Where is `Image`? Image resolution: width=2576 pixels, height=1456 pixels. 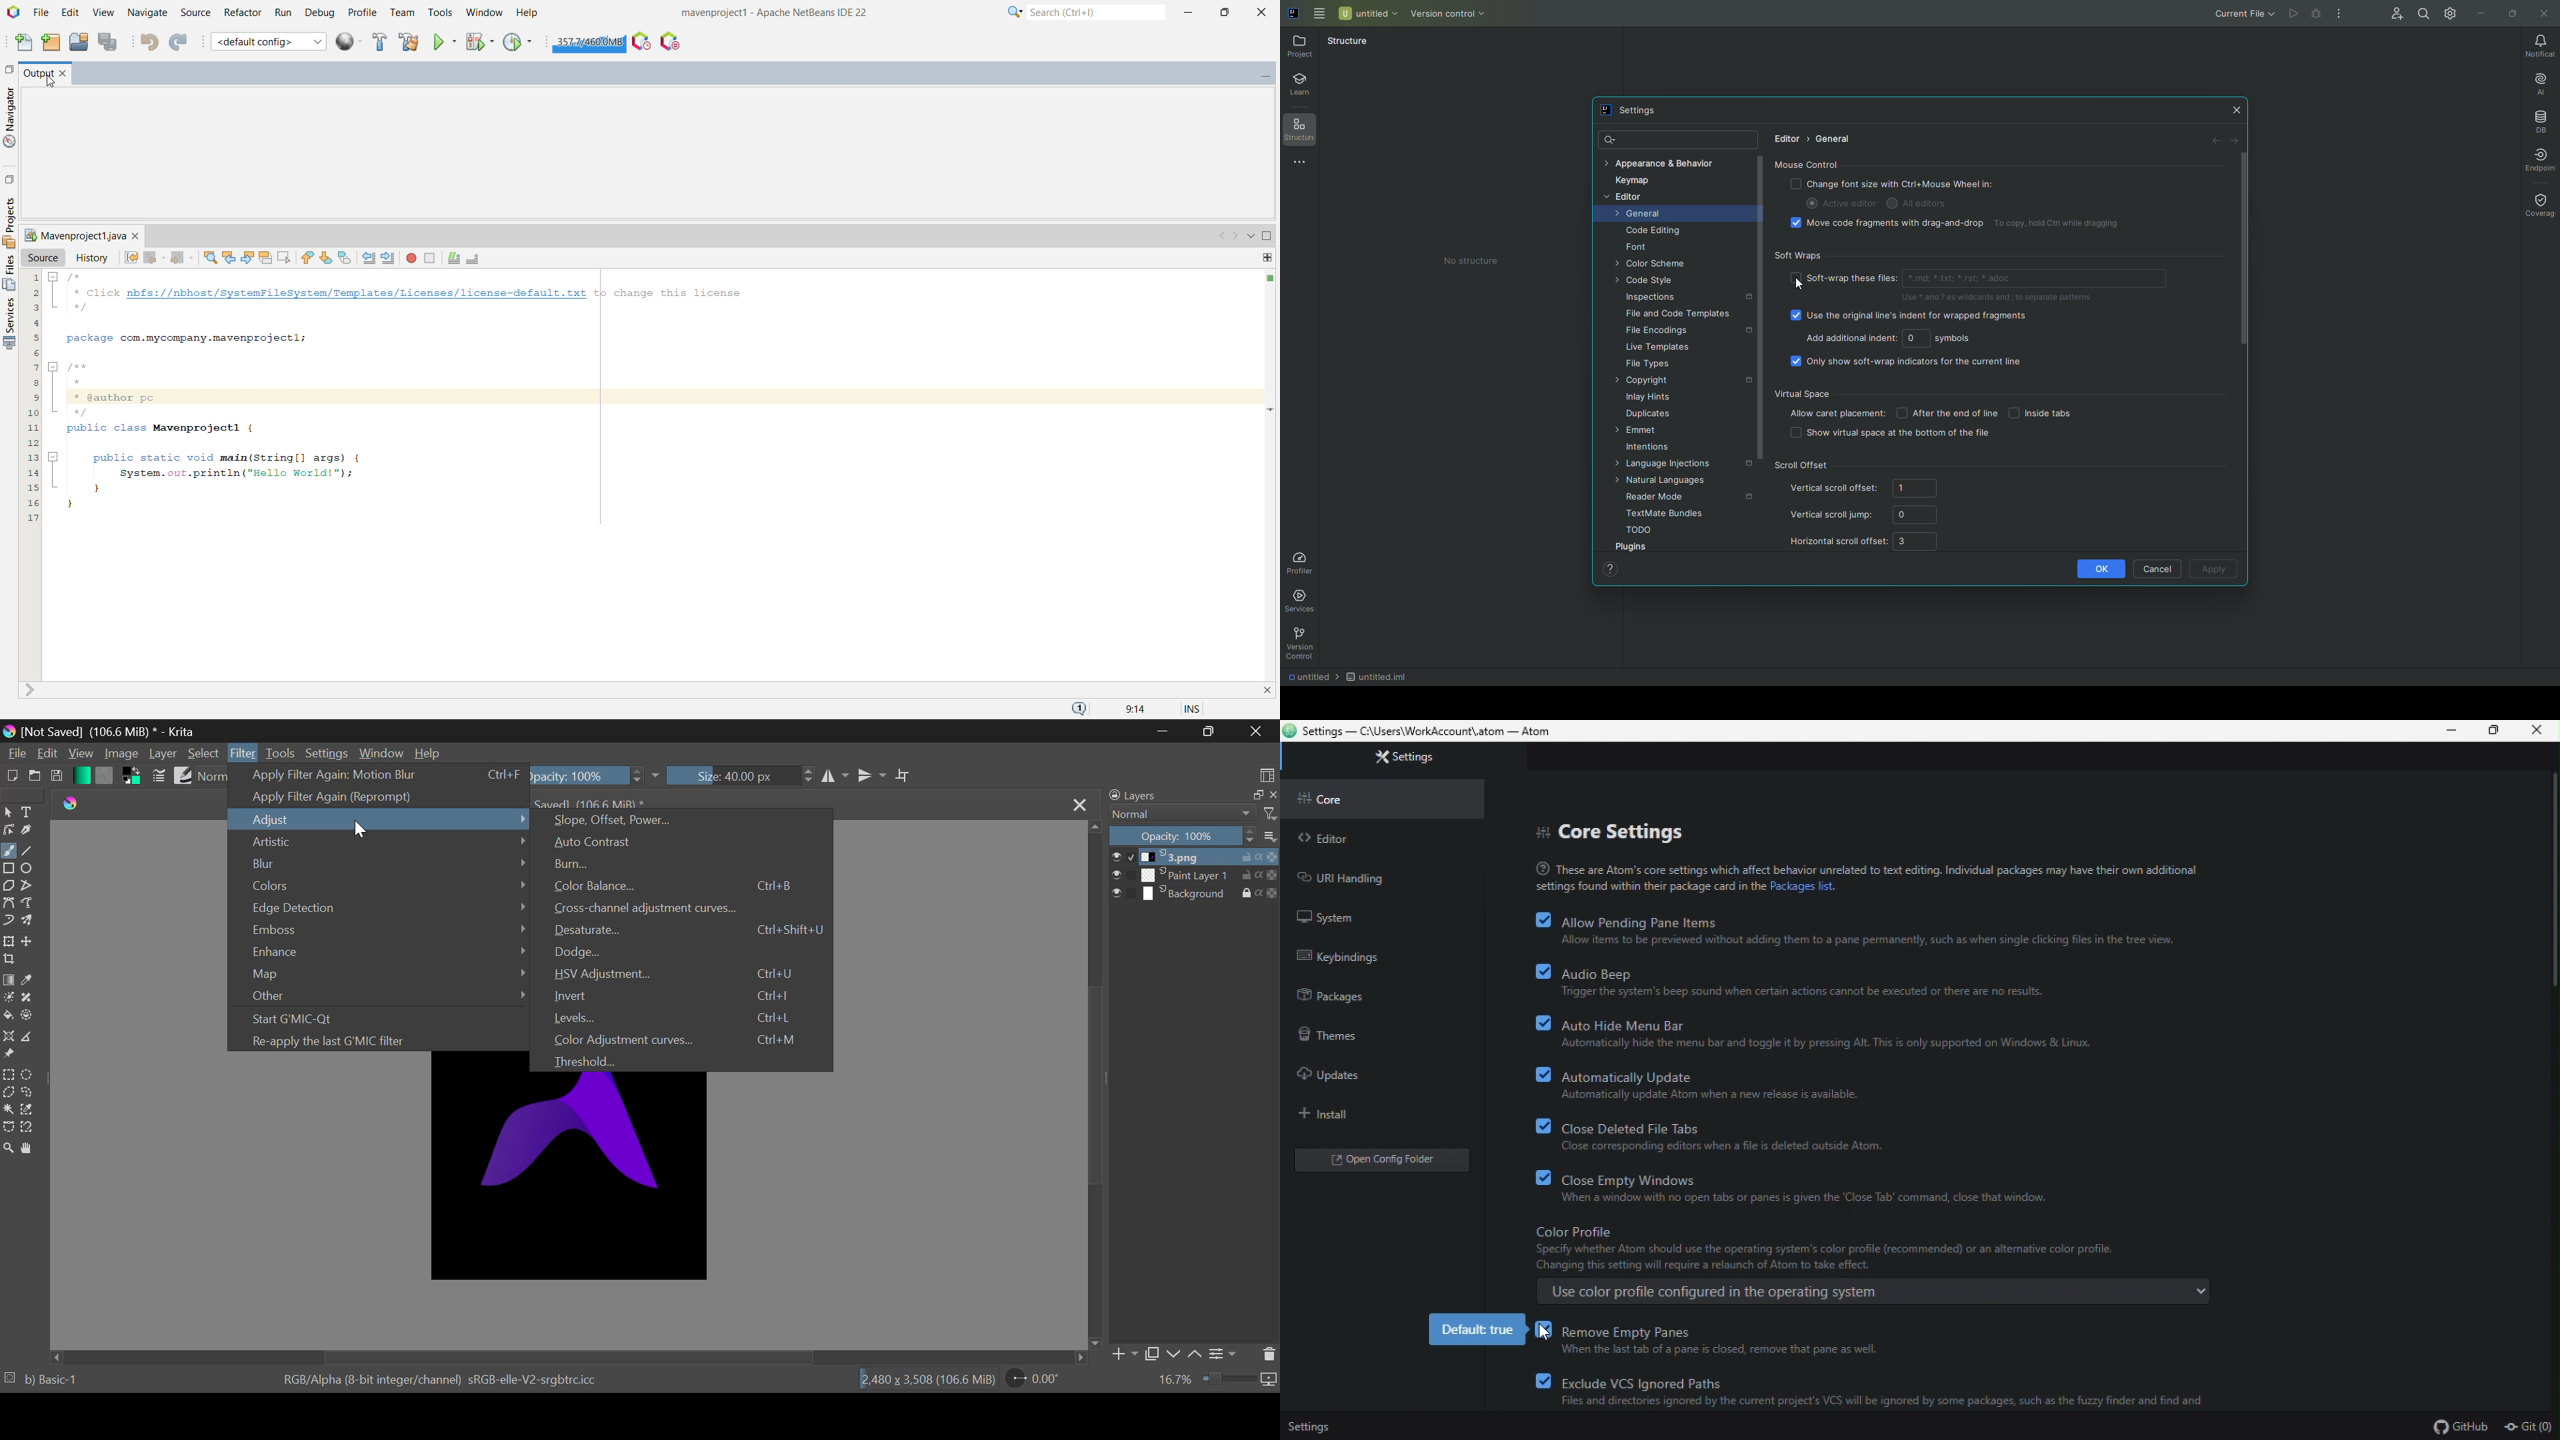
Image is located at coordinates (119, 753).